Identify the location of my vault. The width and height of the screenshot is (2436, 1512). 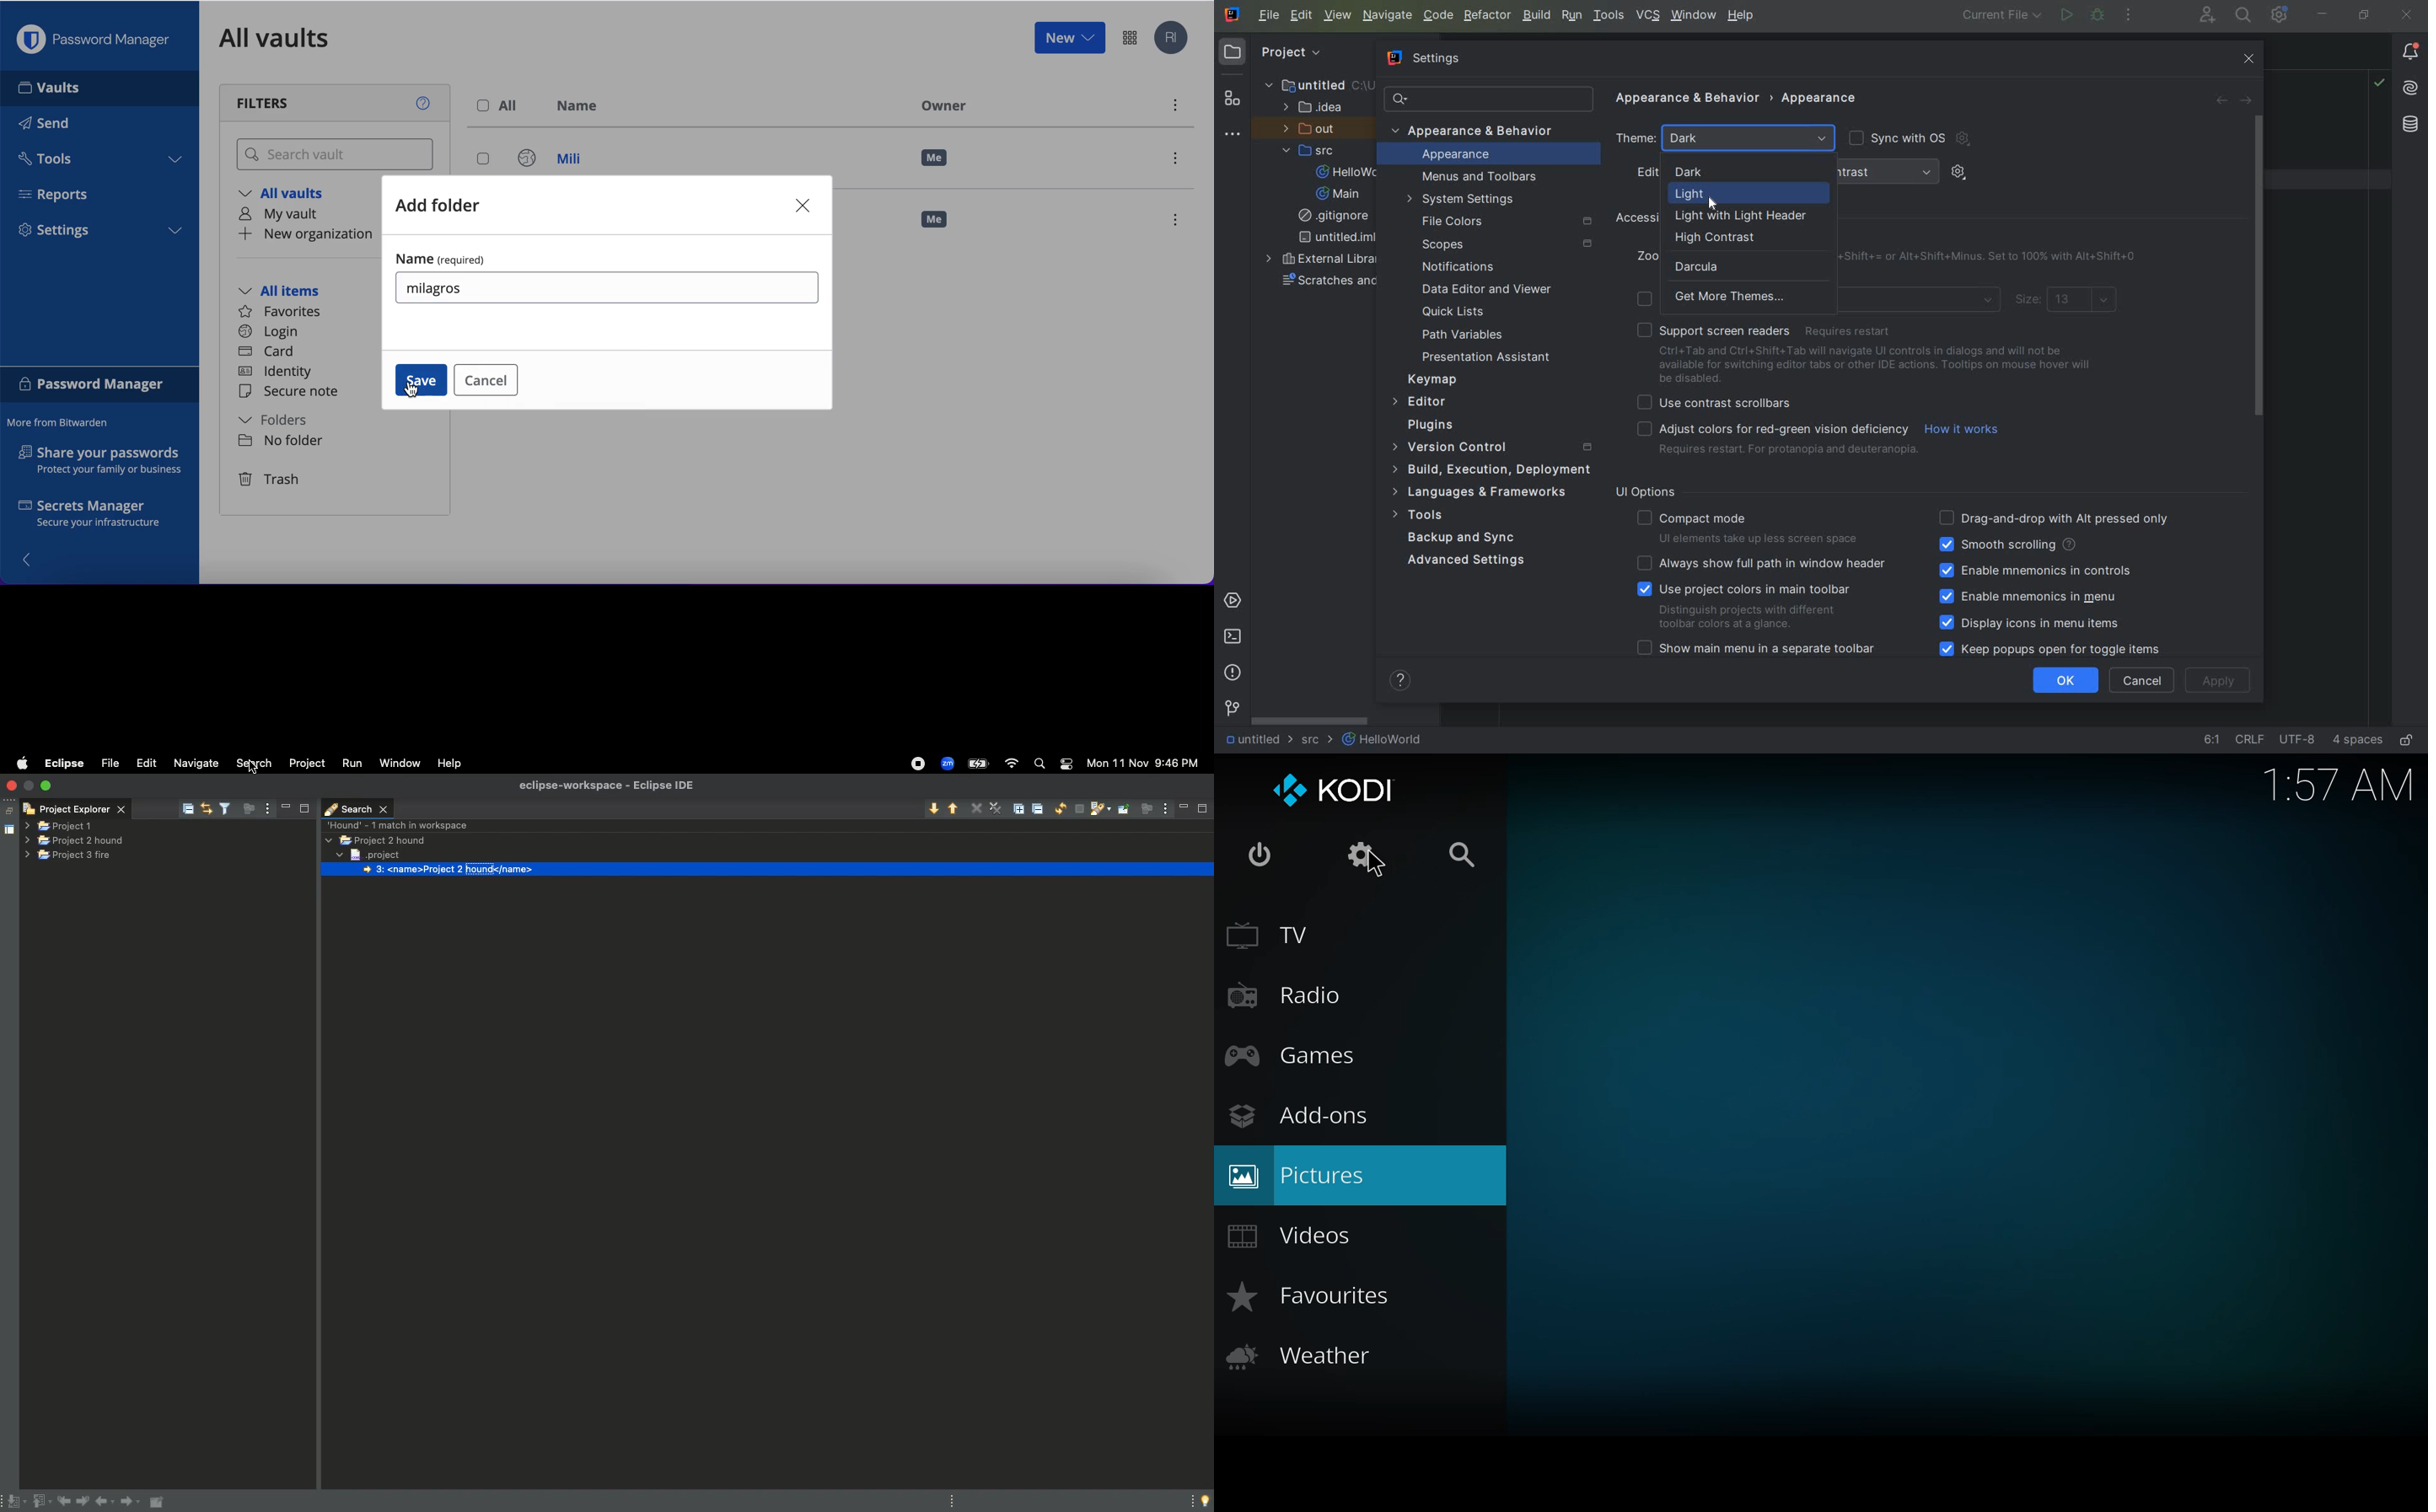
(287, 214).